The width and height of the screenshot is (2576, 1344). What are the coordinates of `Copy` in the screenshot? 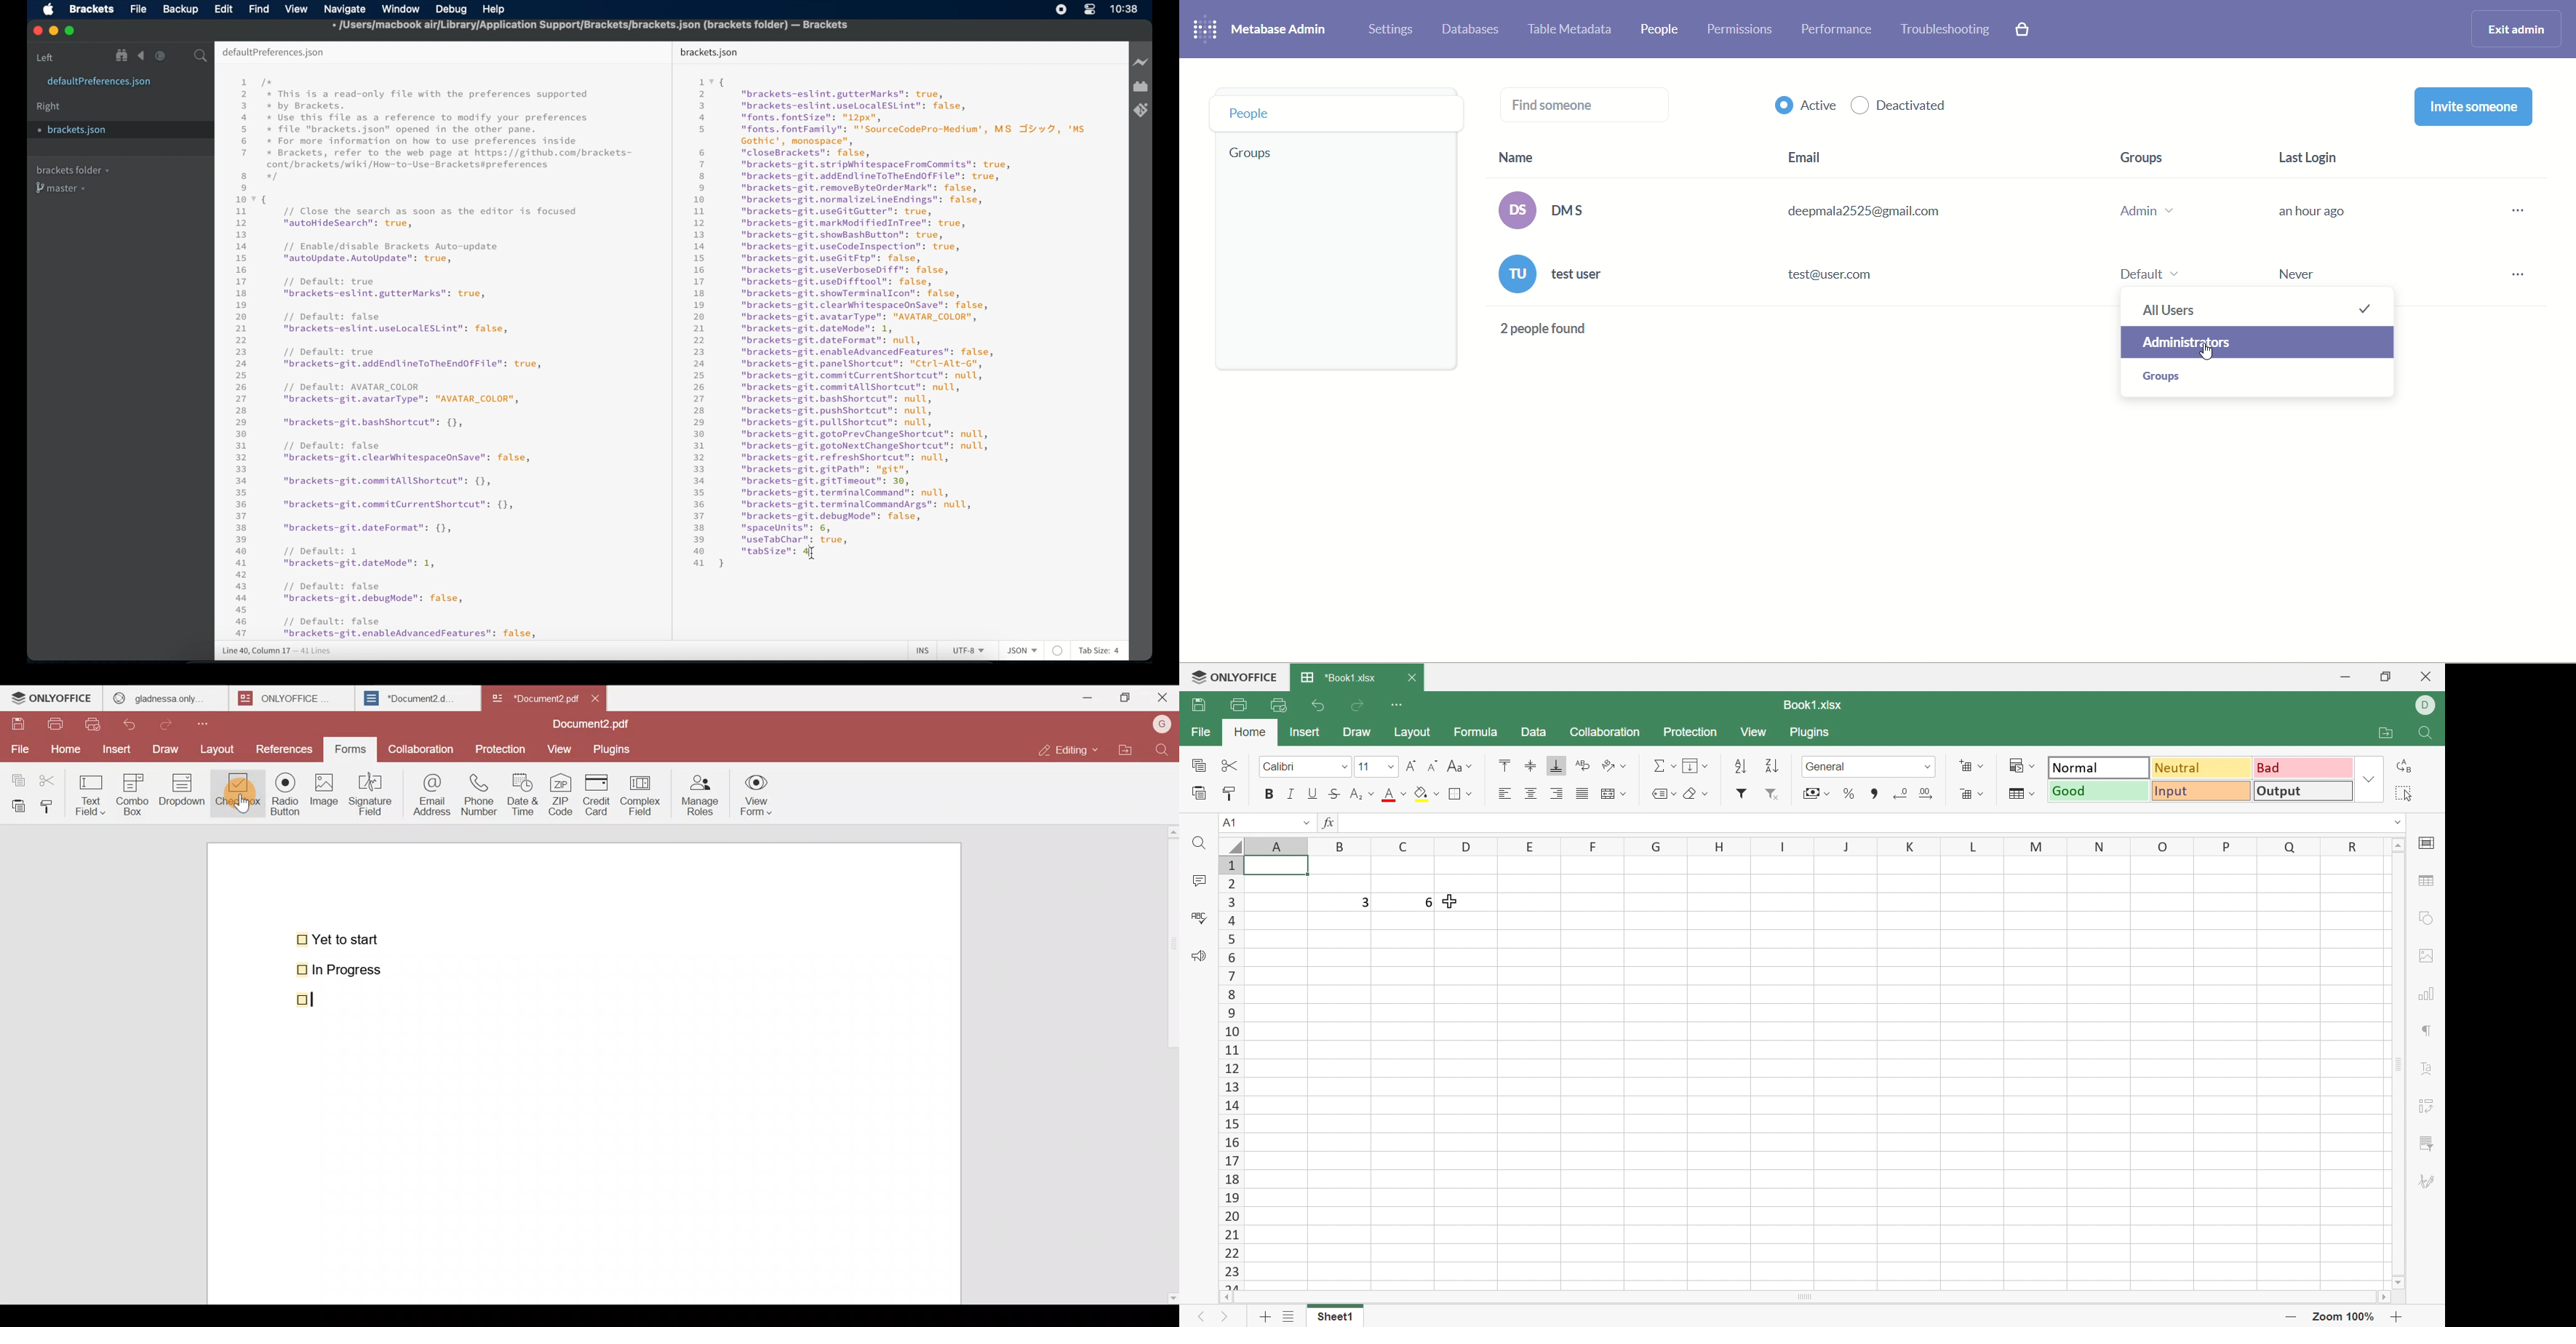 It's located at (16, 777).